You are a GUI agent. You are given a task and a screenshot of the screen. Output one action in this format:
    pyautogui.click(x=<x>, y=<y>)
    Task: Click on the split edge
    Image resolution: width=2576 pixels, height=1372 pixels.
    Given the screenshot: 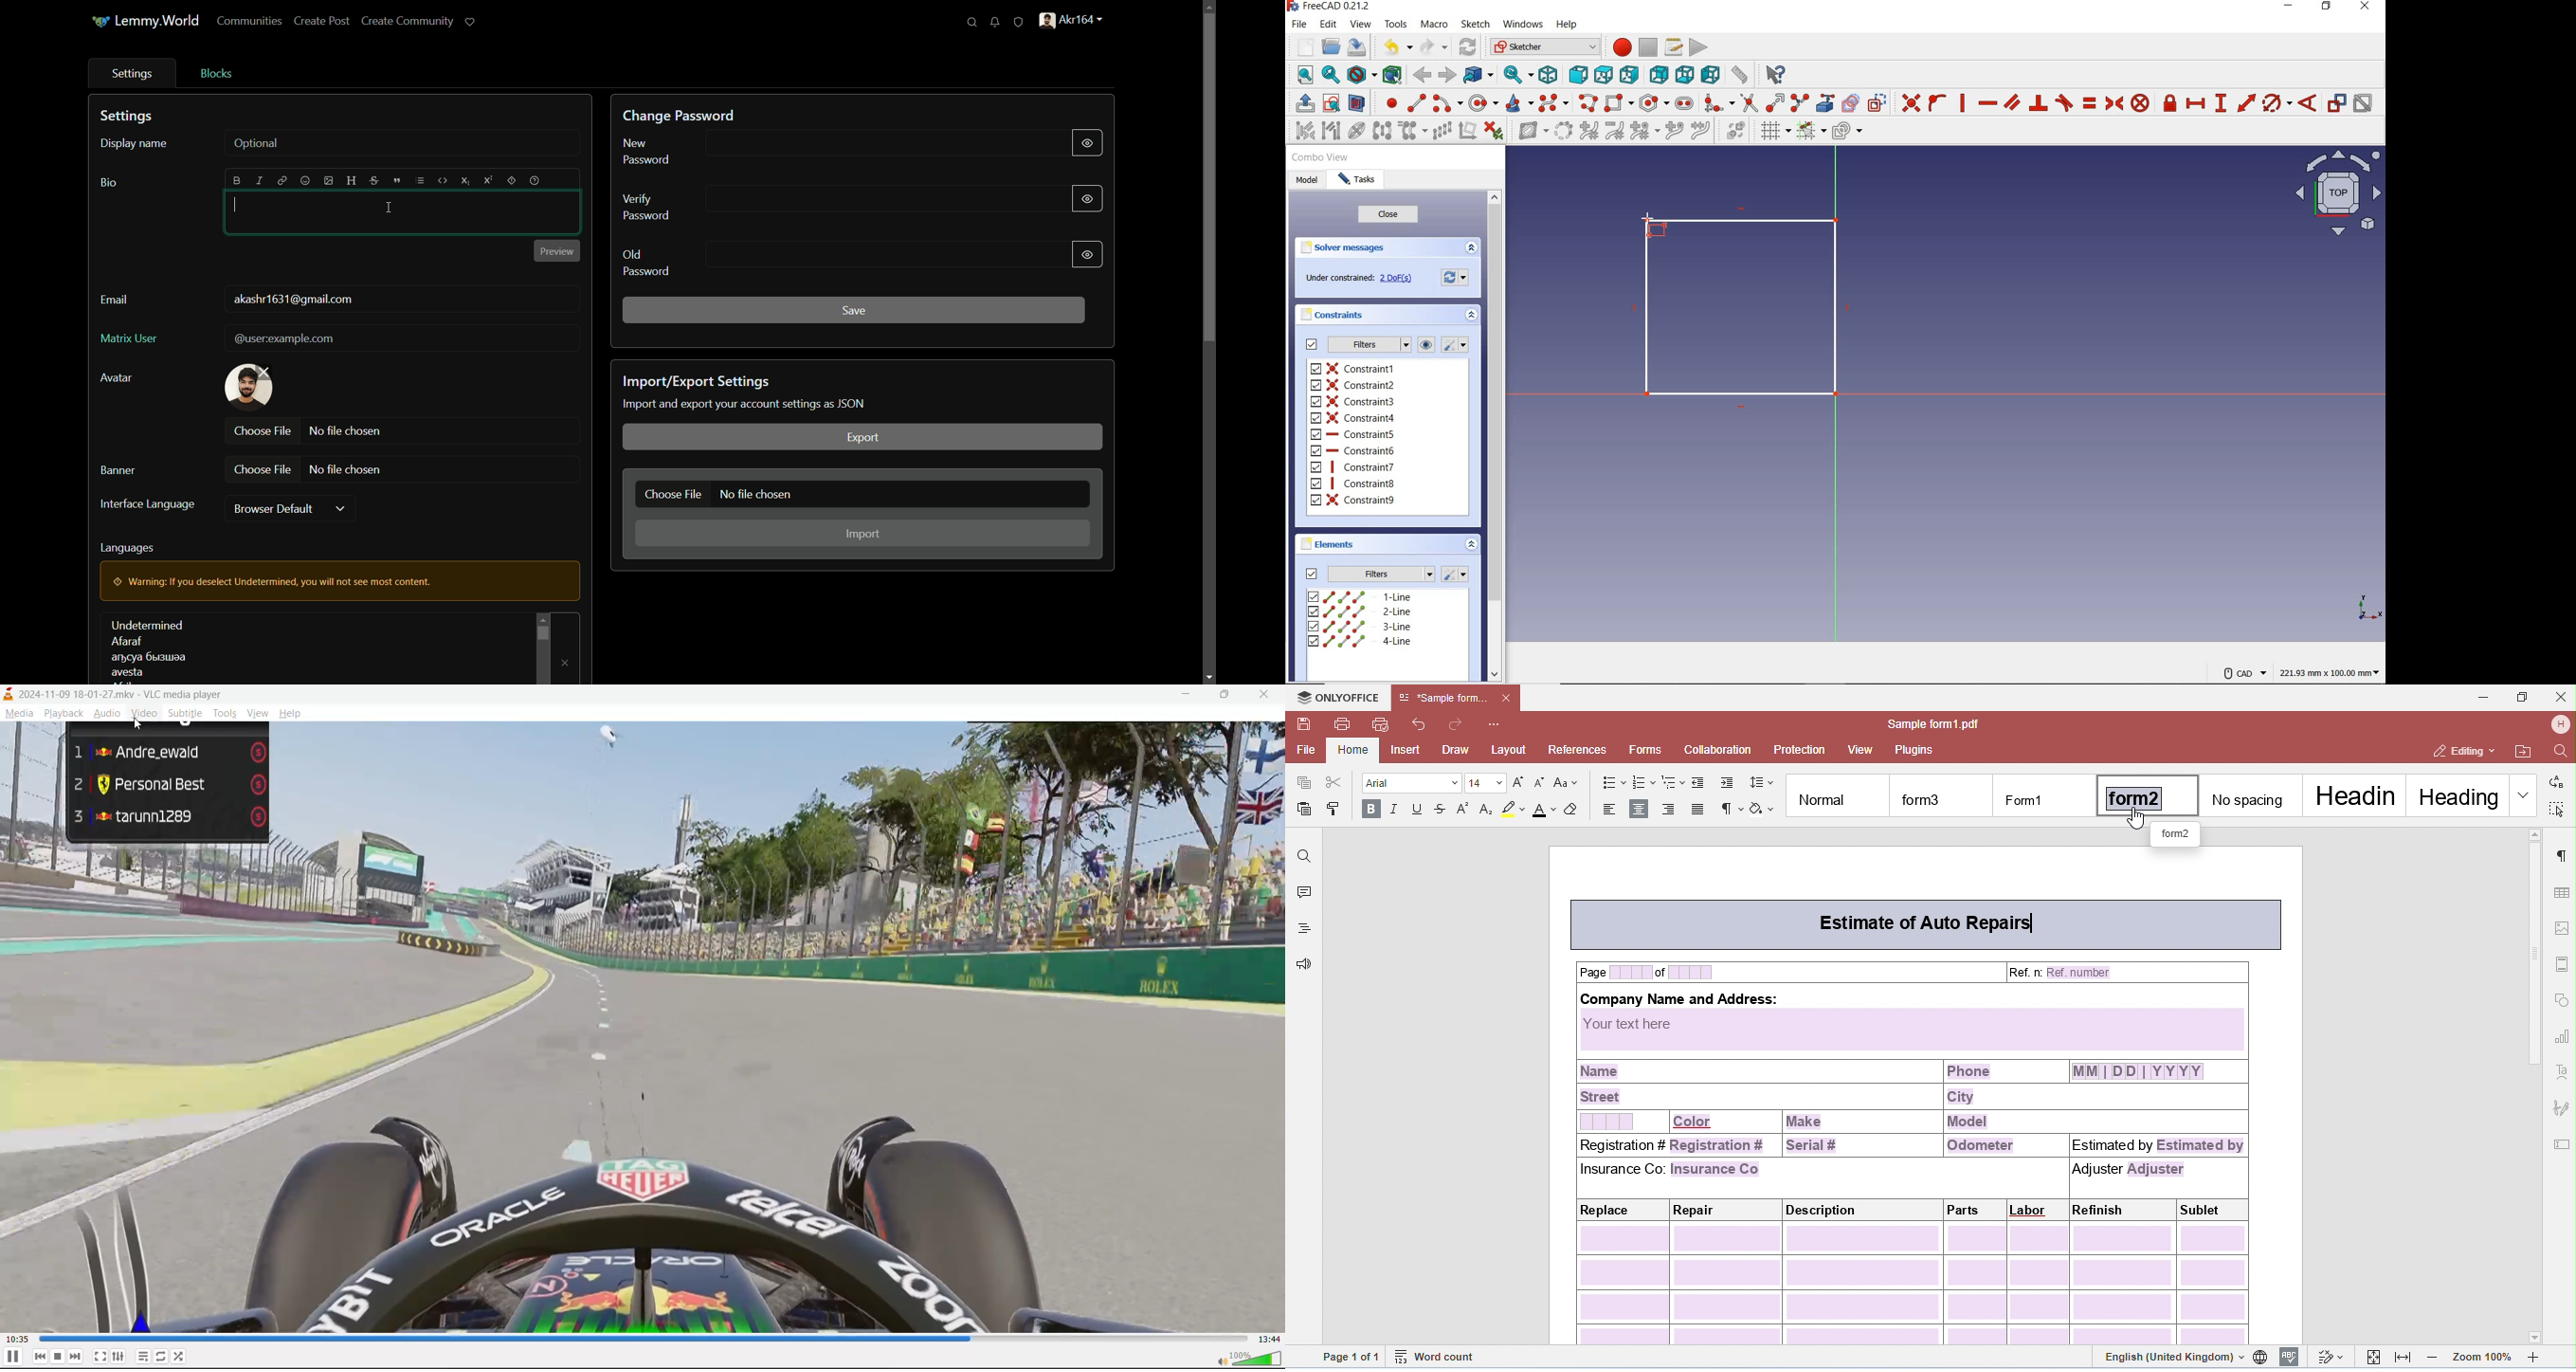 What is the action you would take?
    pyautogui.click(x=1800, y=104)
    